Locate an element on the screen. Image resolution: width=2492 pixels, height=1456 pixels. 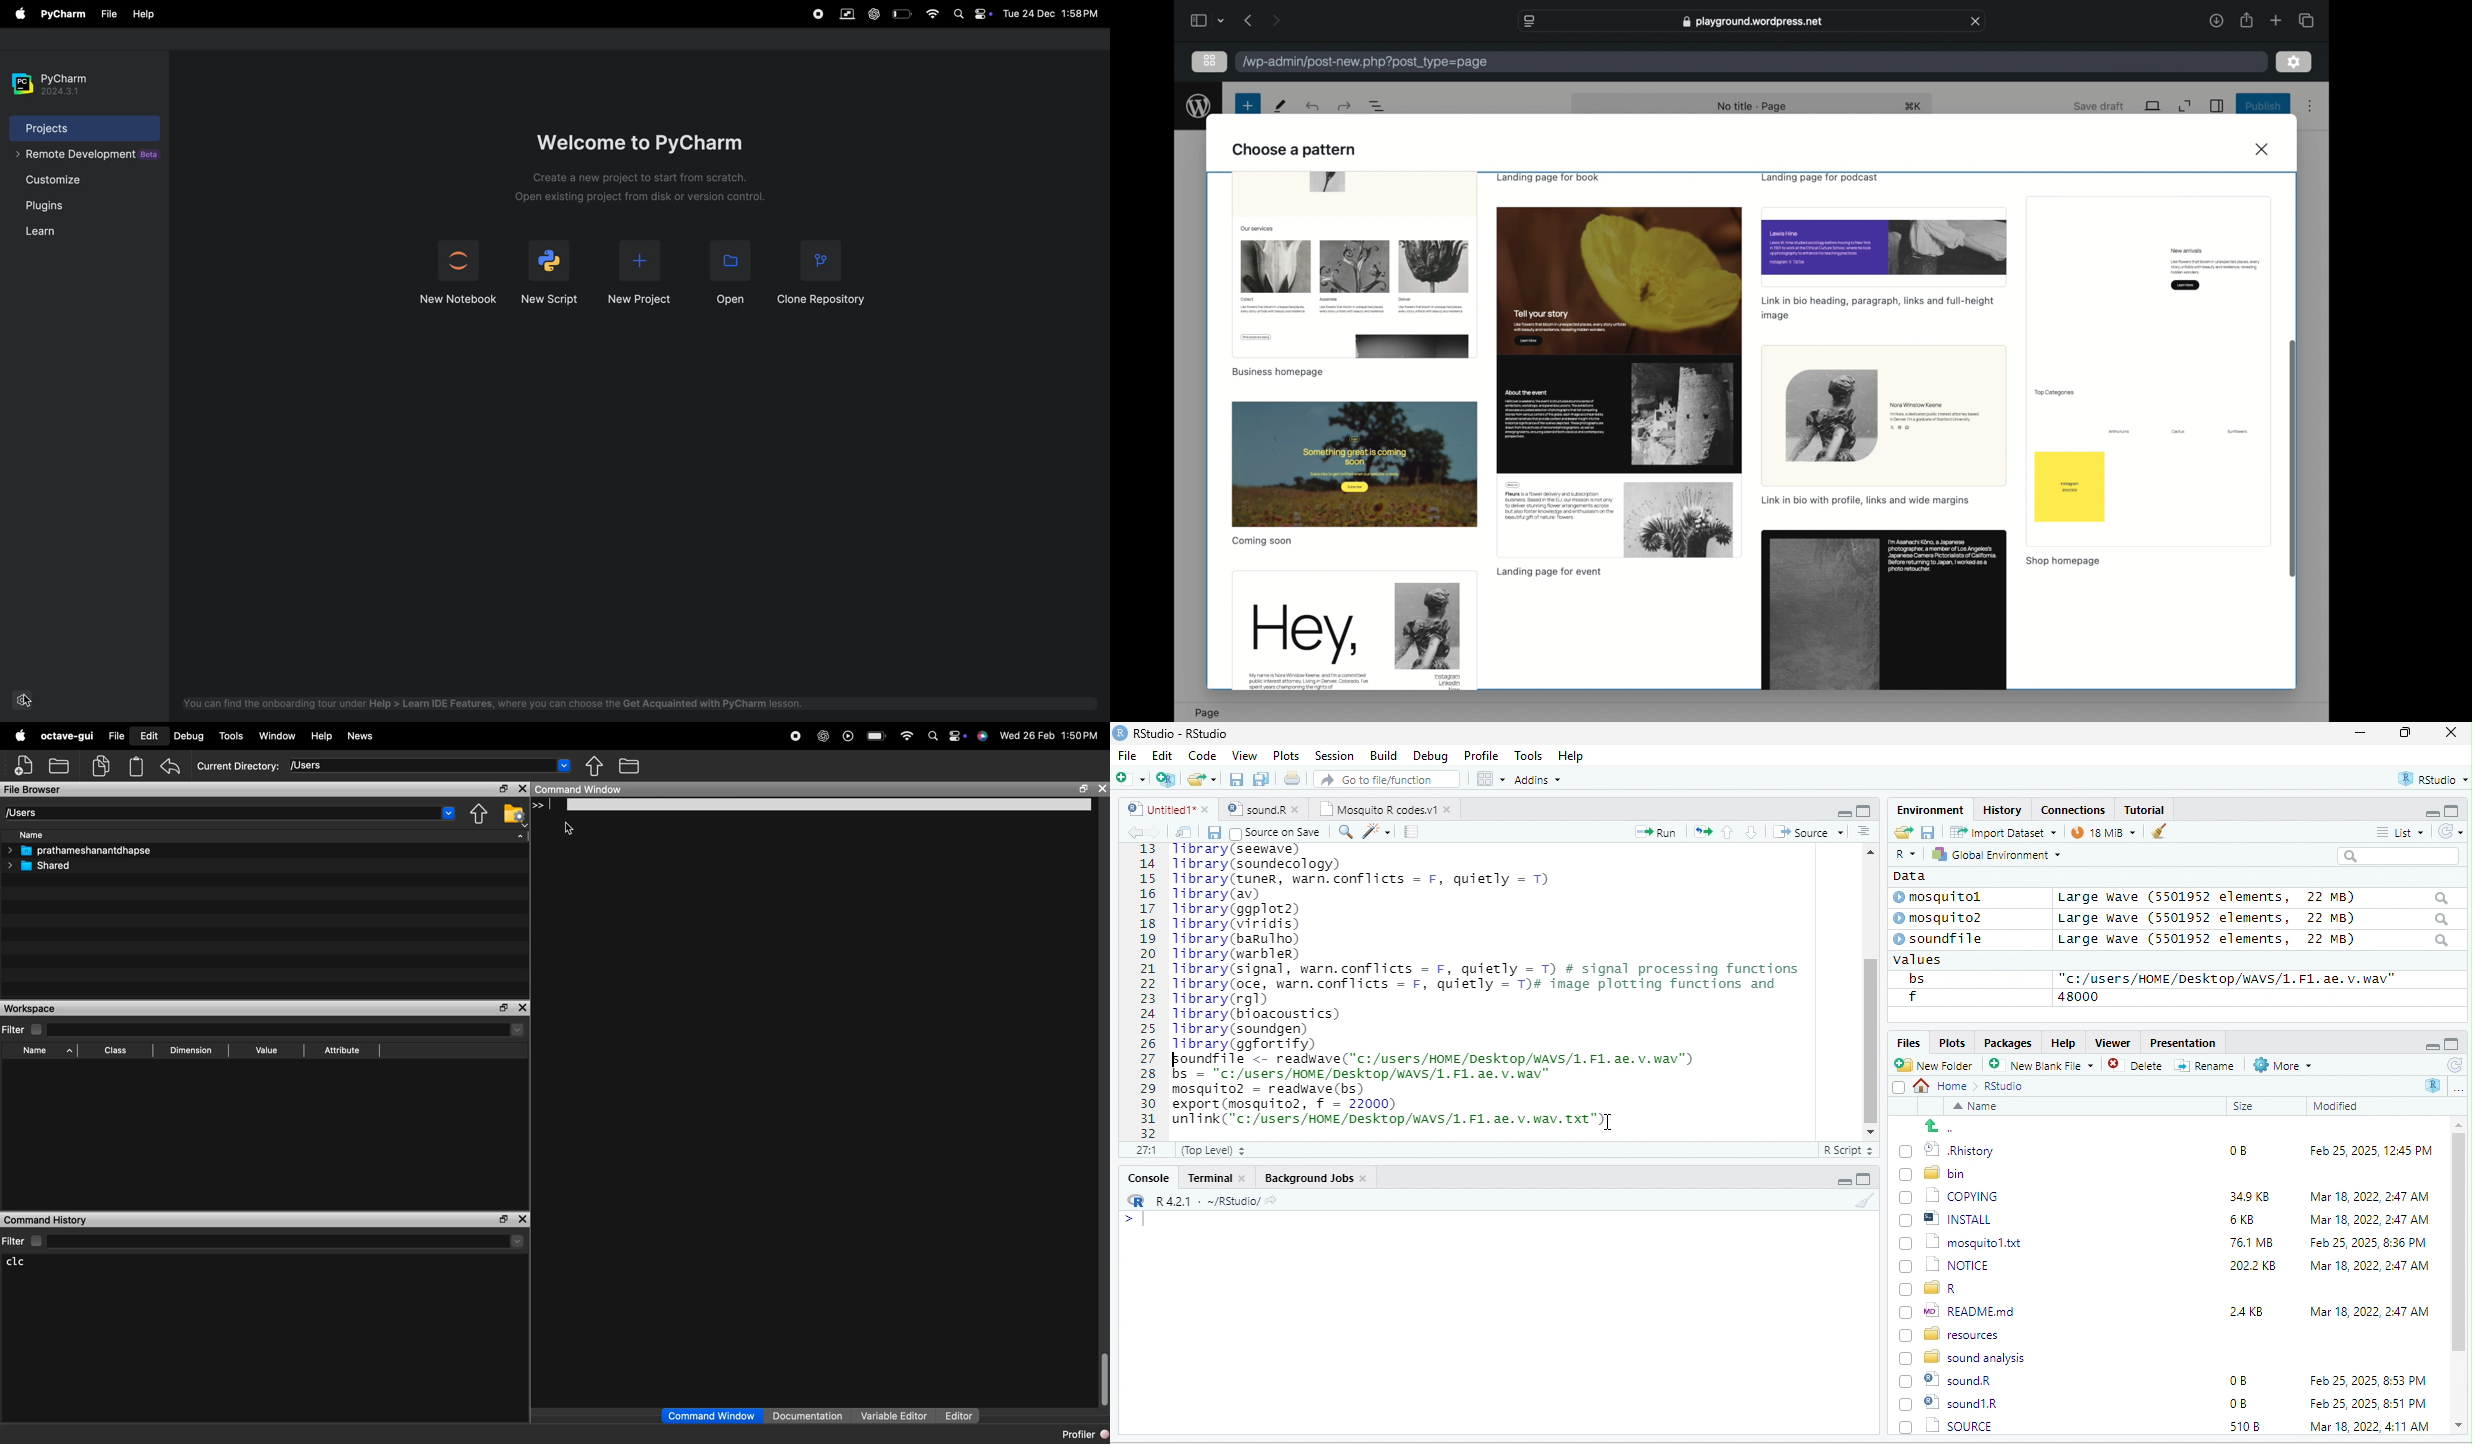
Code is located at coordinates (1203, 755).